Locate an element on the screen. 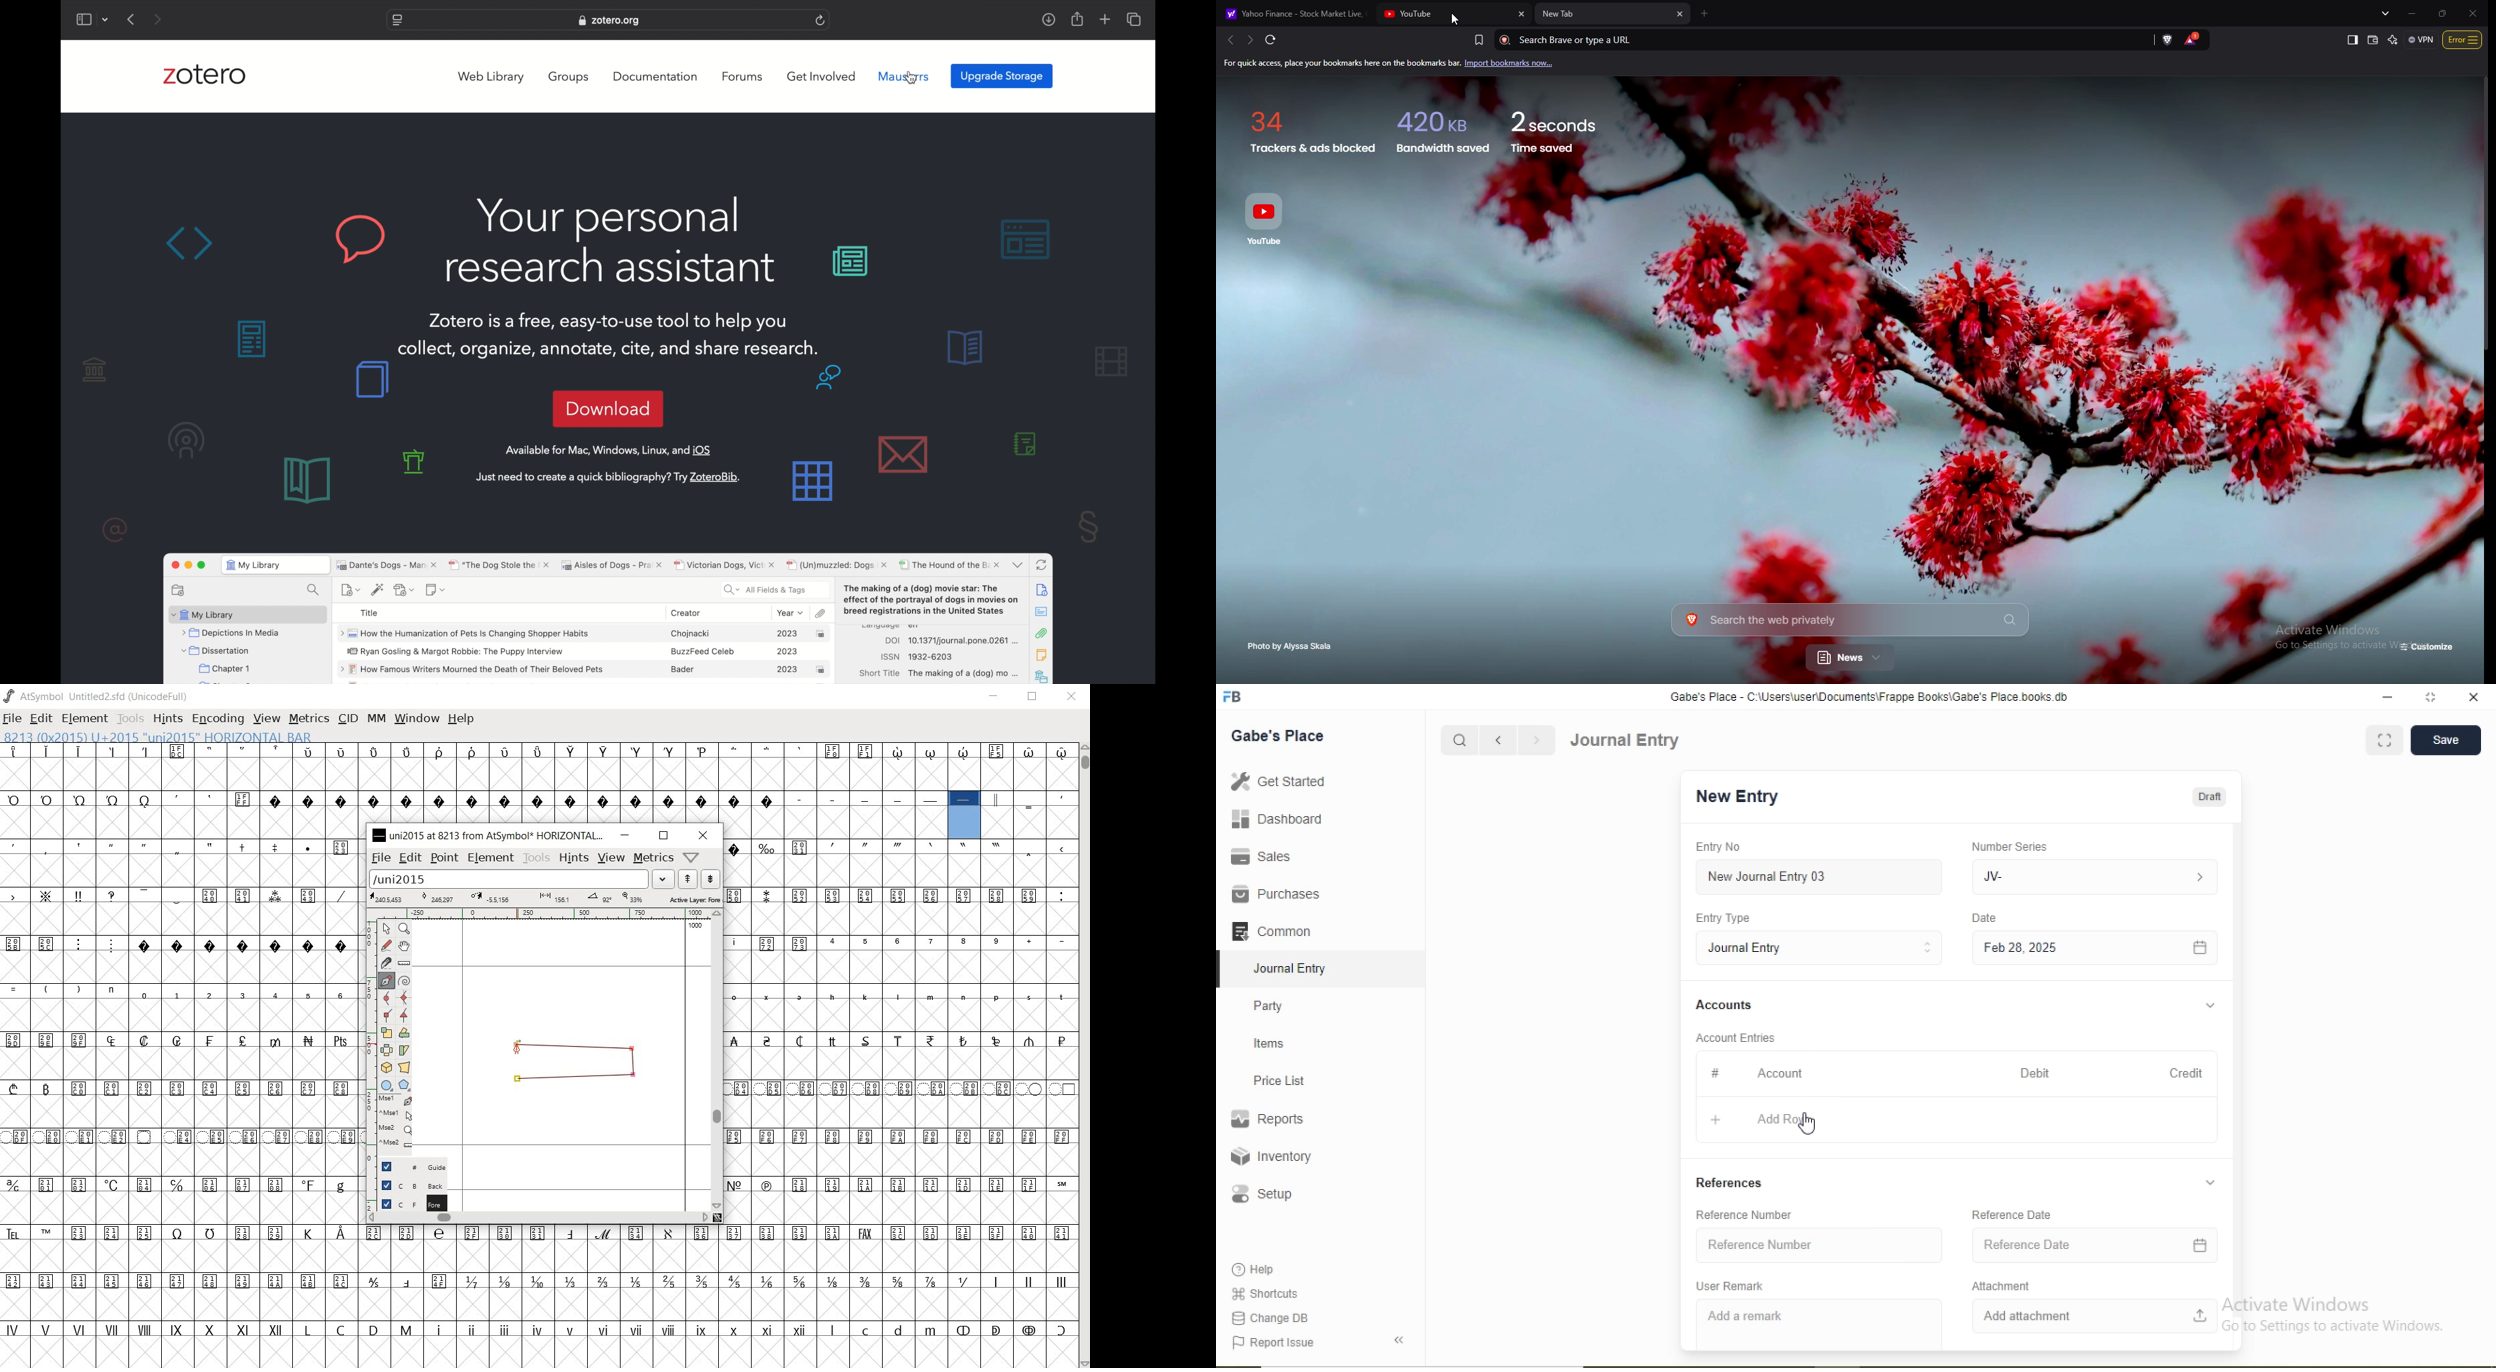 Image resolution: width=2520 pixels, height=1372 pixels. MAGNIFY is located at coordinates (406, 928).